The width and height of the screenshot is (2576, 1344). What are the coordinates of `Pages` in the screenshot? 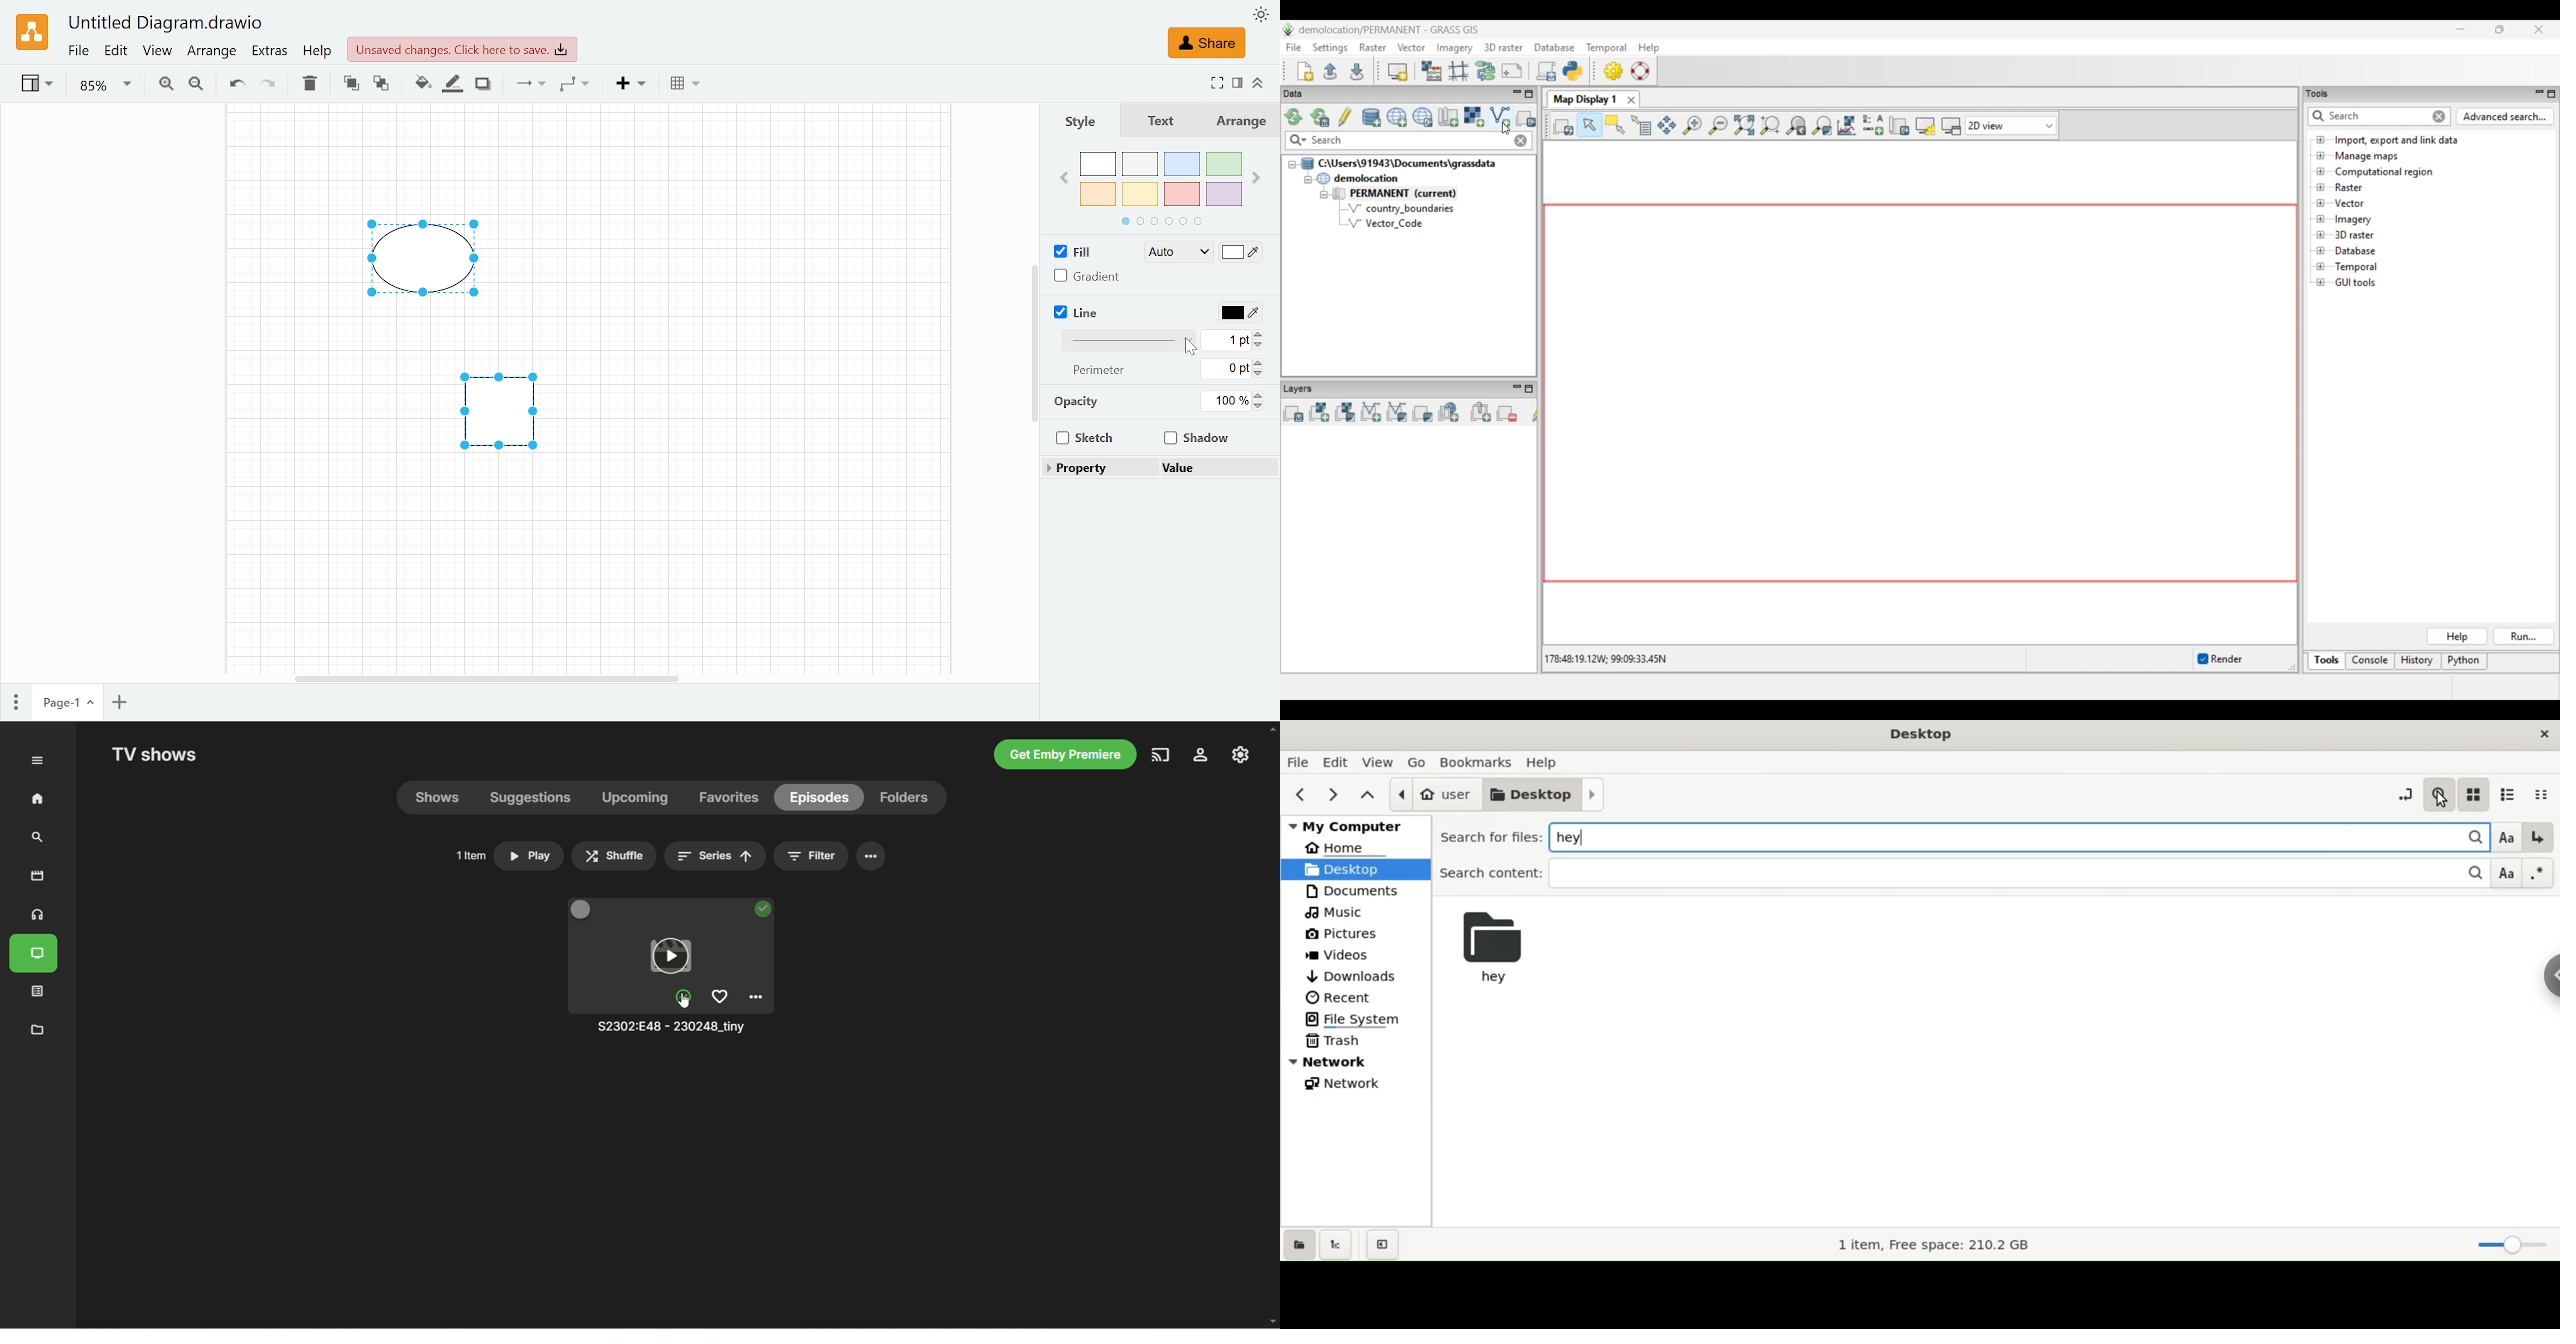 It's located at (14, 700).